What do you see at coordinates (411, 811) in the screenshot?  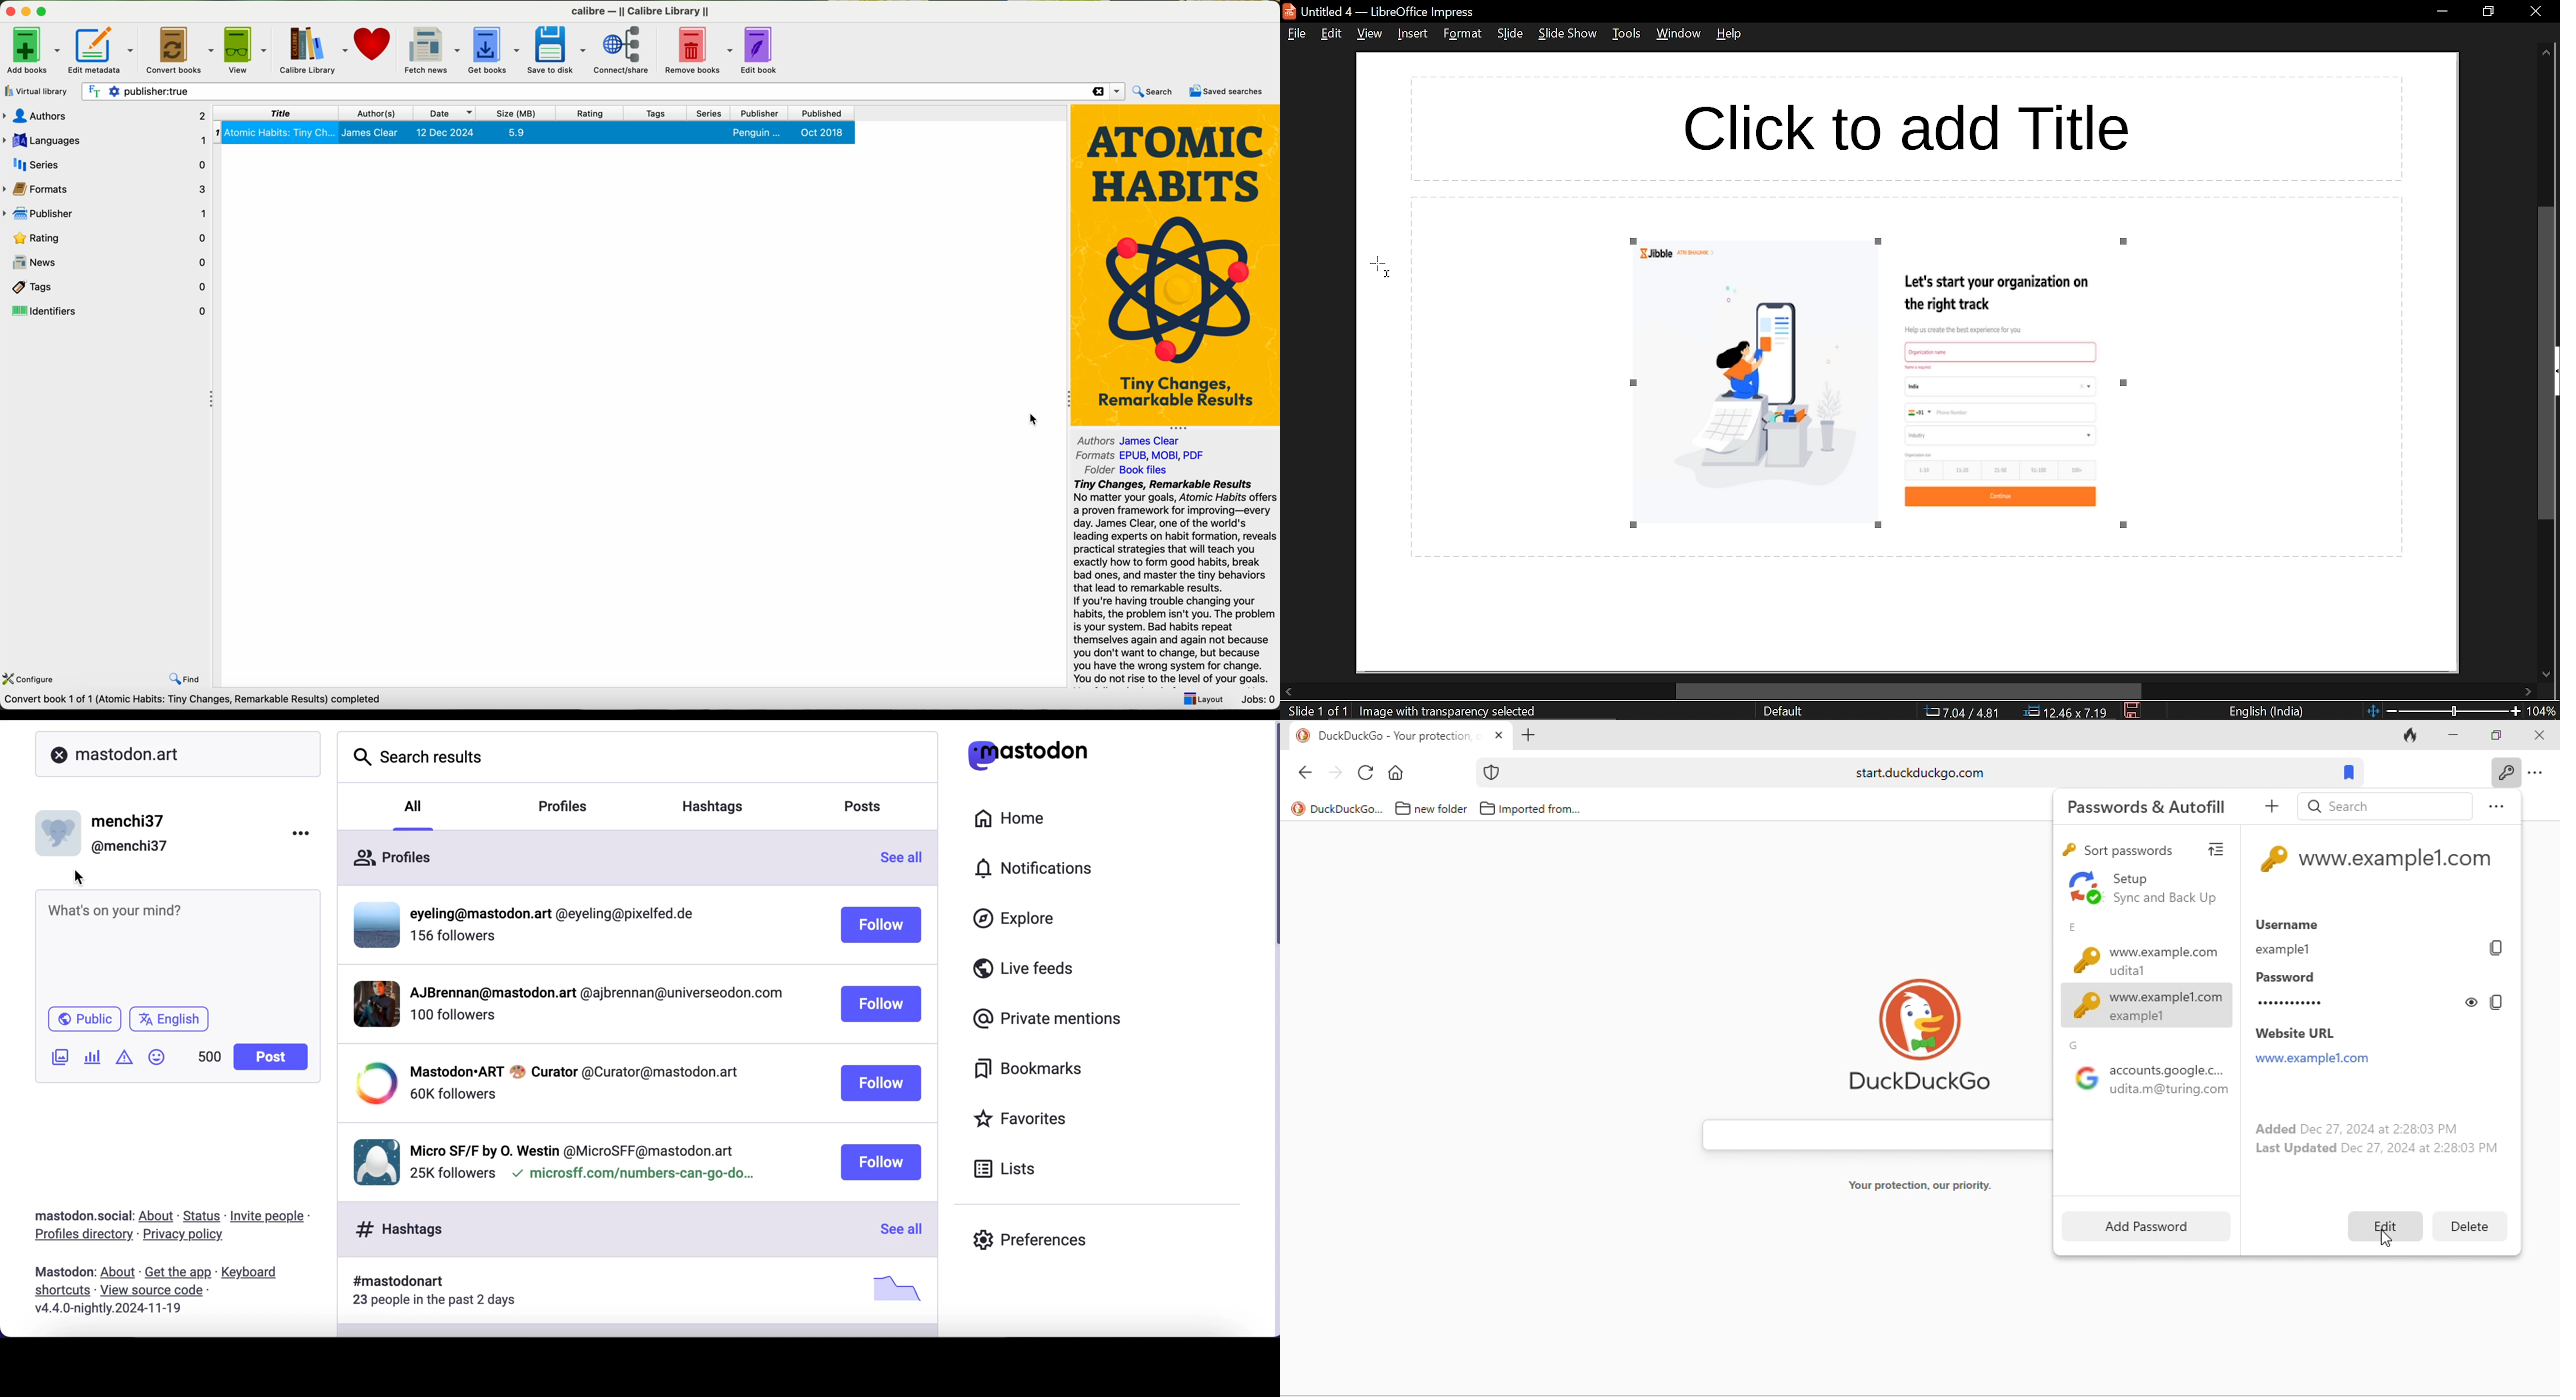 I see `all` at bounding box center [411, 811].